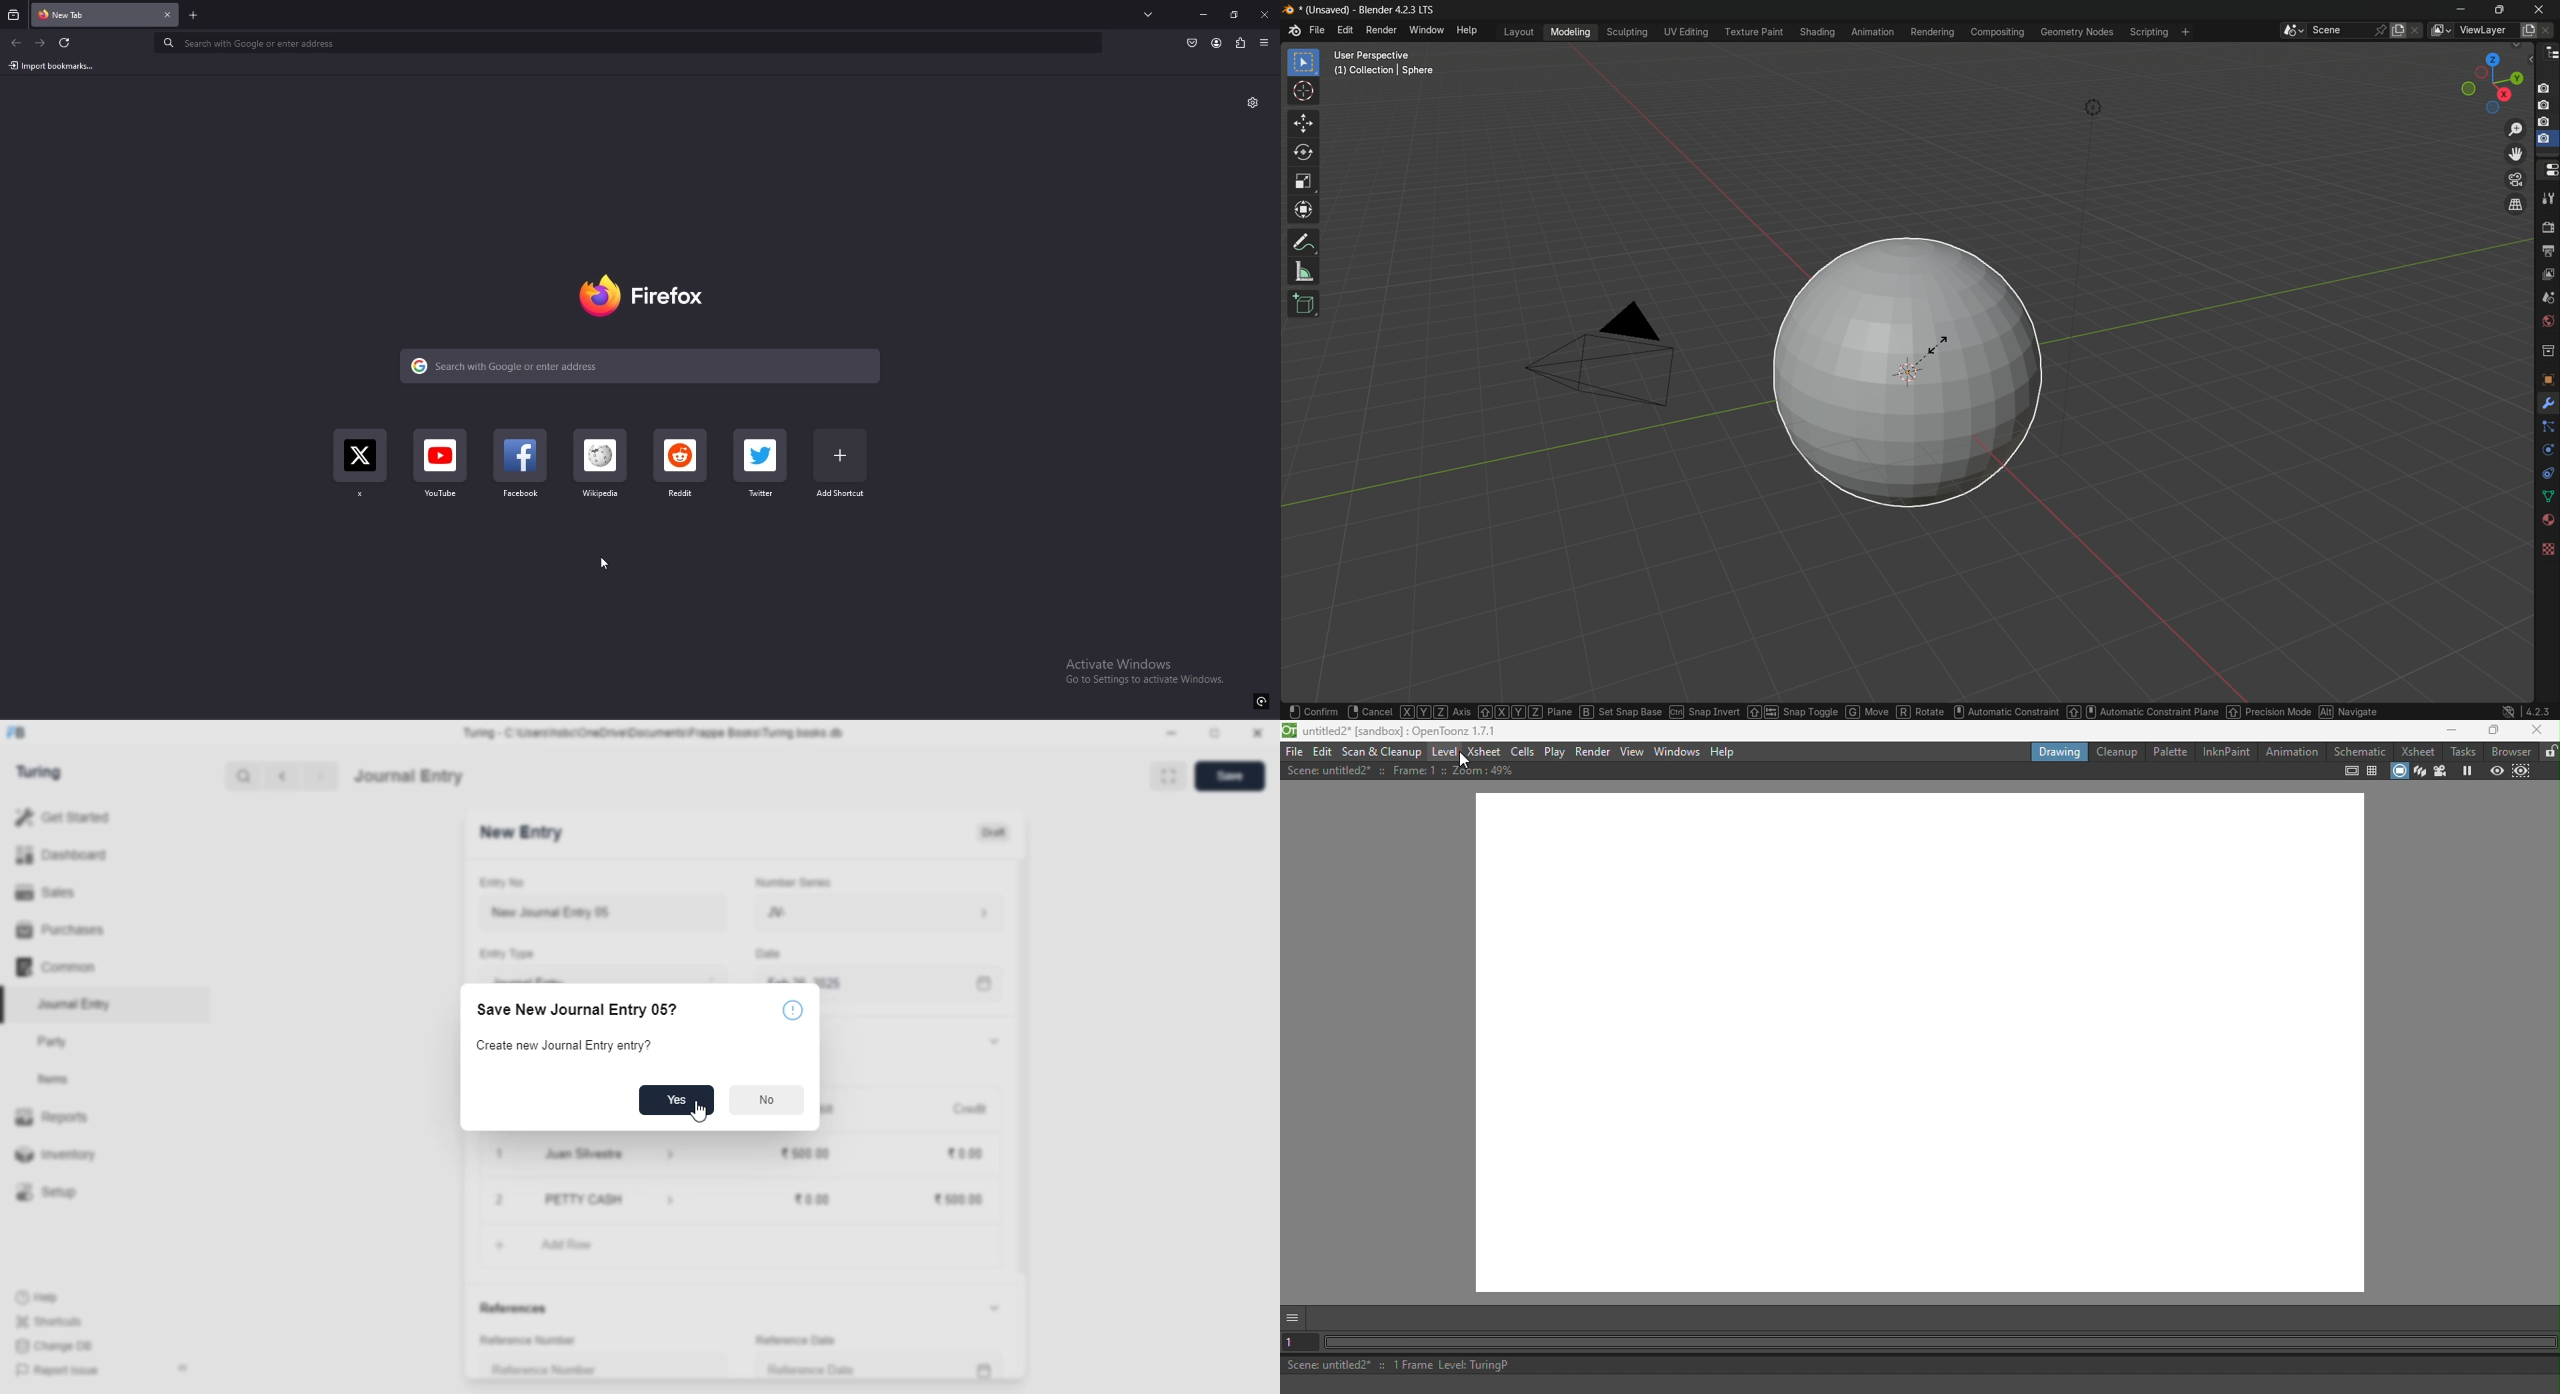 The image size is (2576, 1400). Describe the element at coordinates (38, 1297) in the screenshot. I see `help` at that location.